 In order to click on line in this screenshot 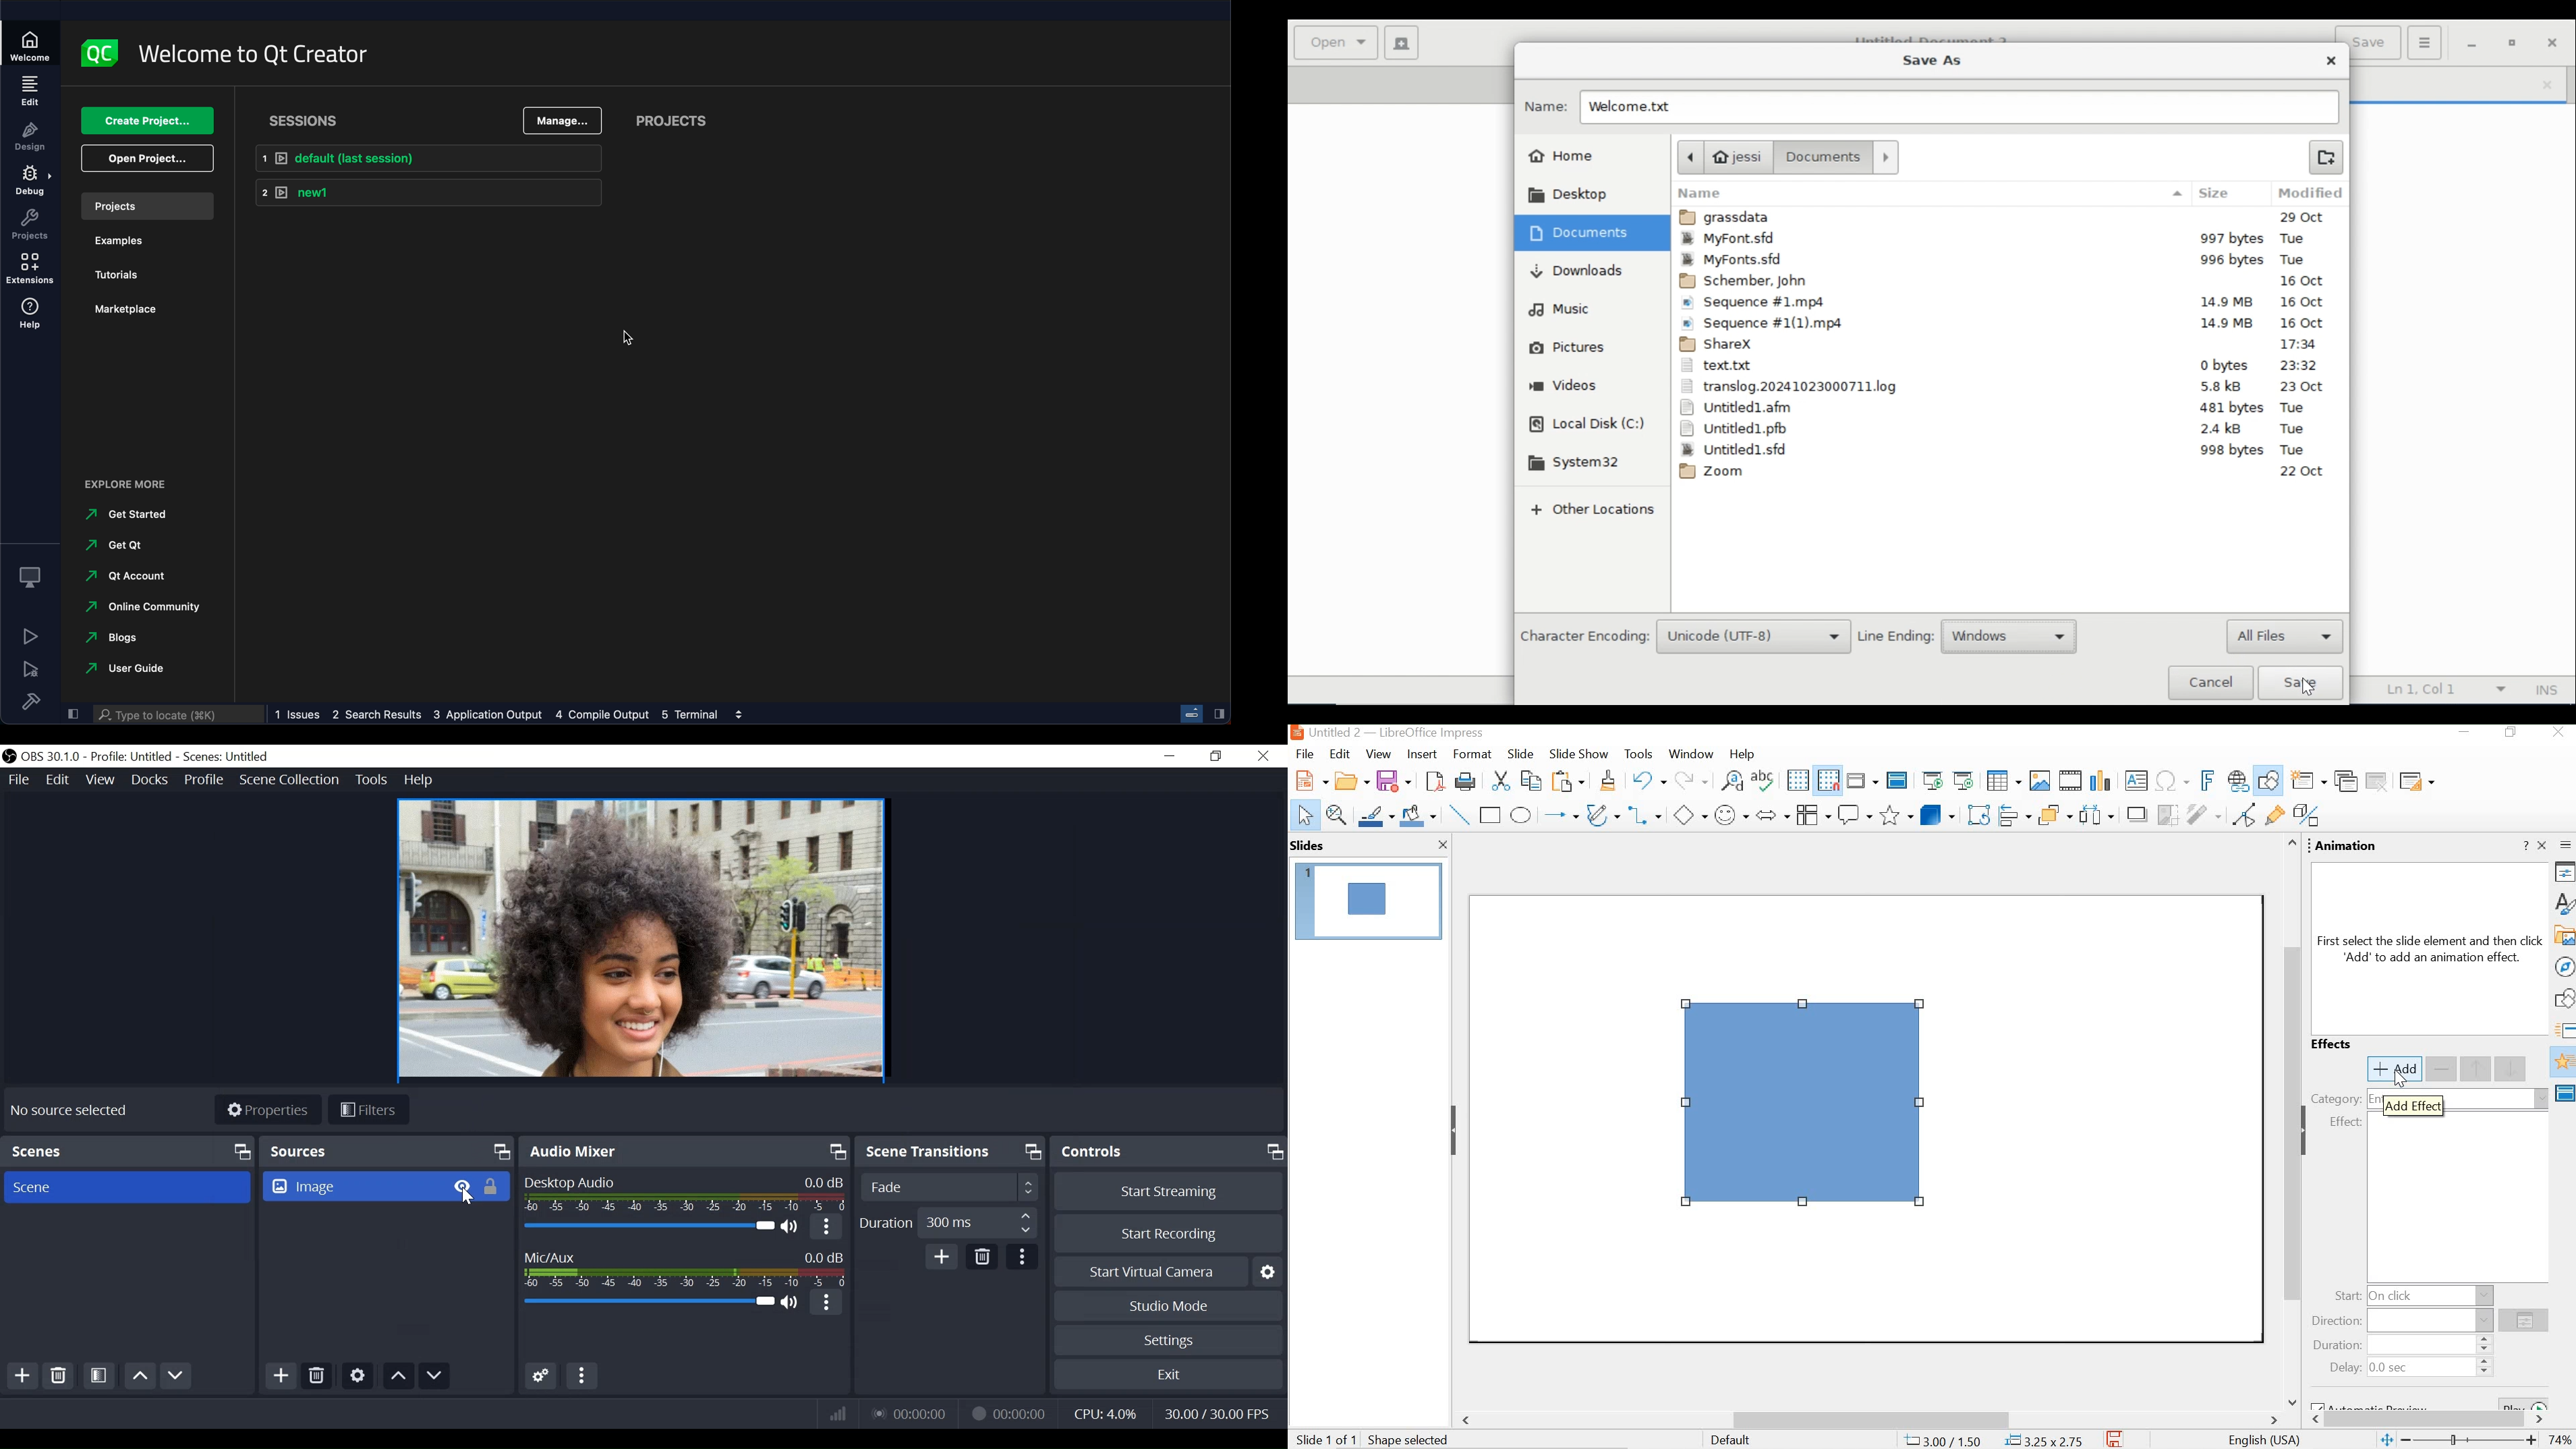, I will do `click(1458, 814)`.